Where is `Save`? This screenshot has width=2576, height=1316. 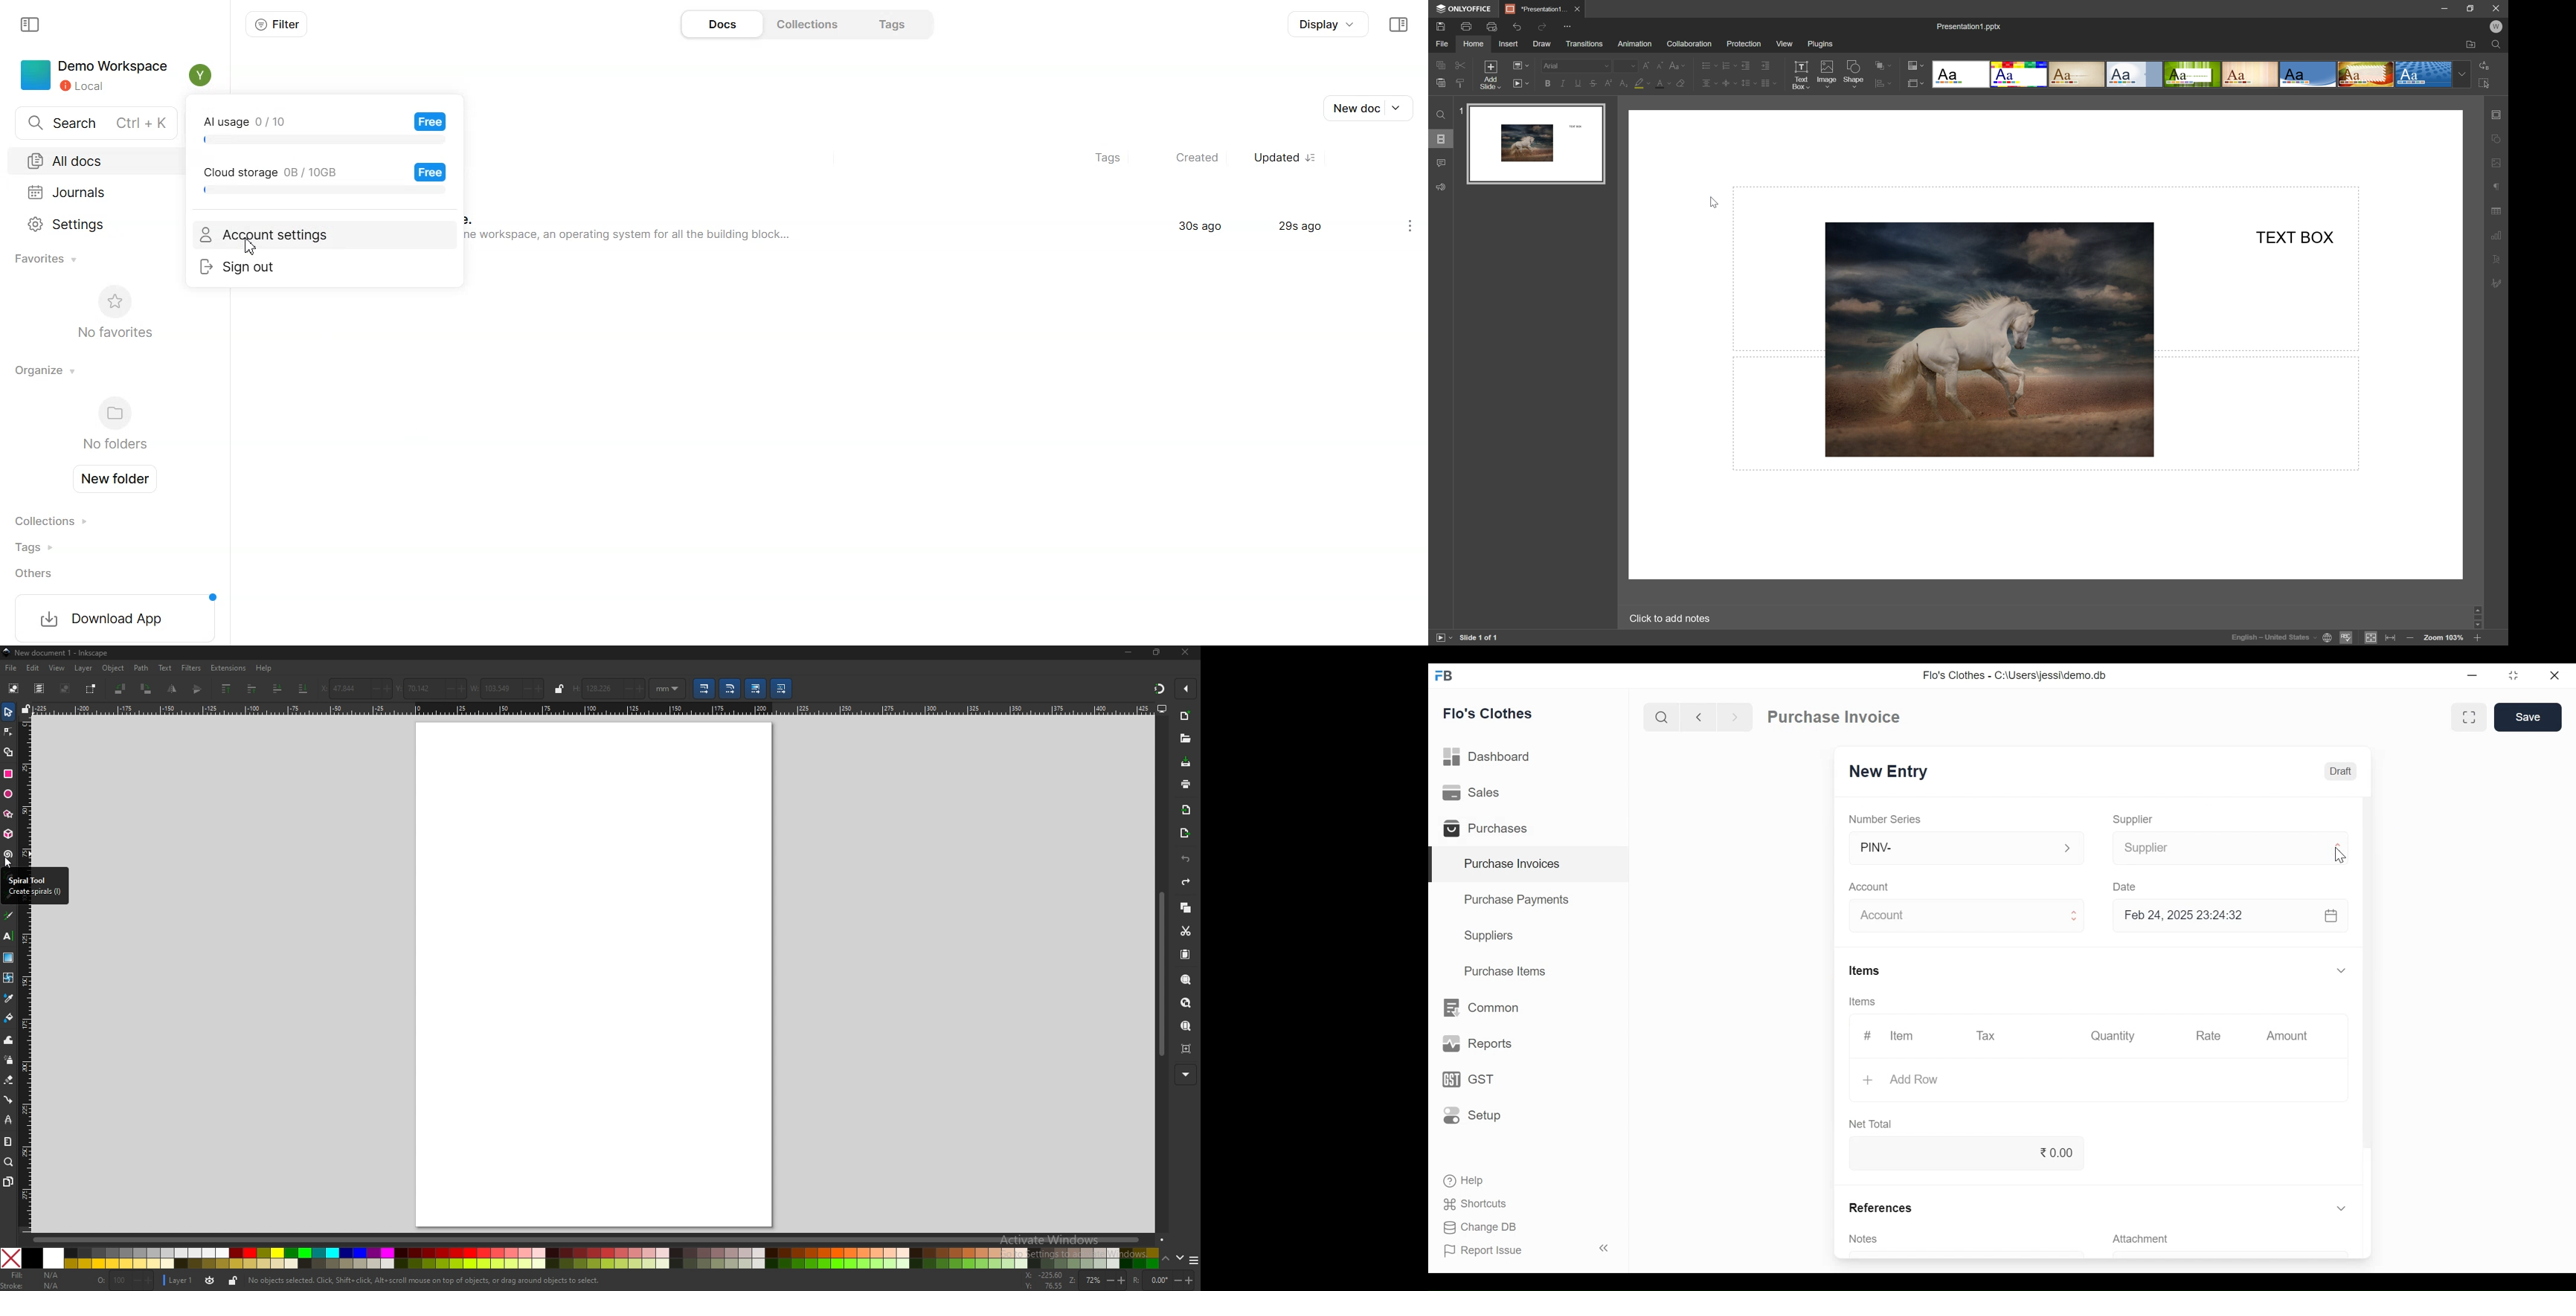
Save is located at coordinates (2528, 717).